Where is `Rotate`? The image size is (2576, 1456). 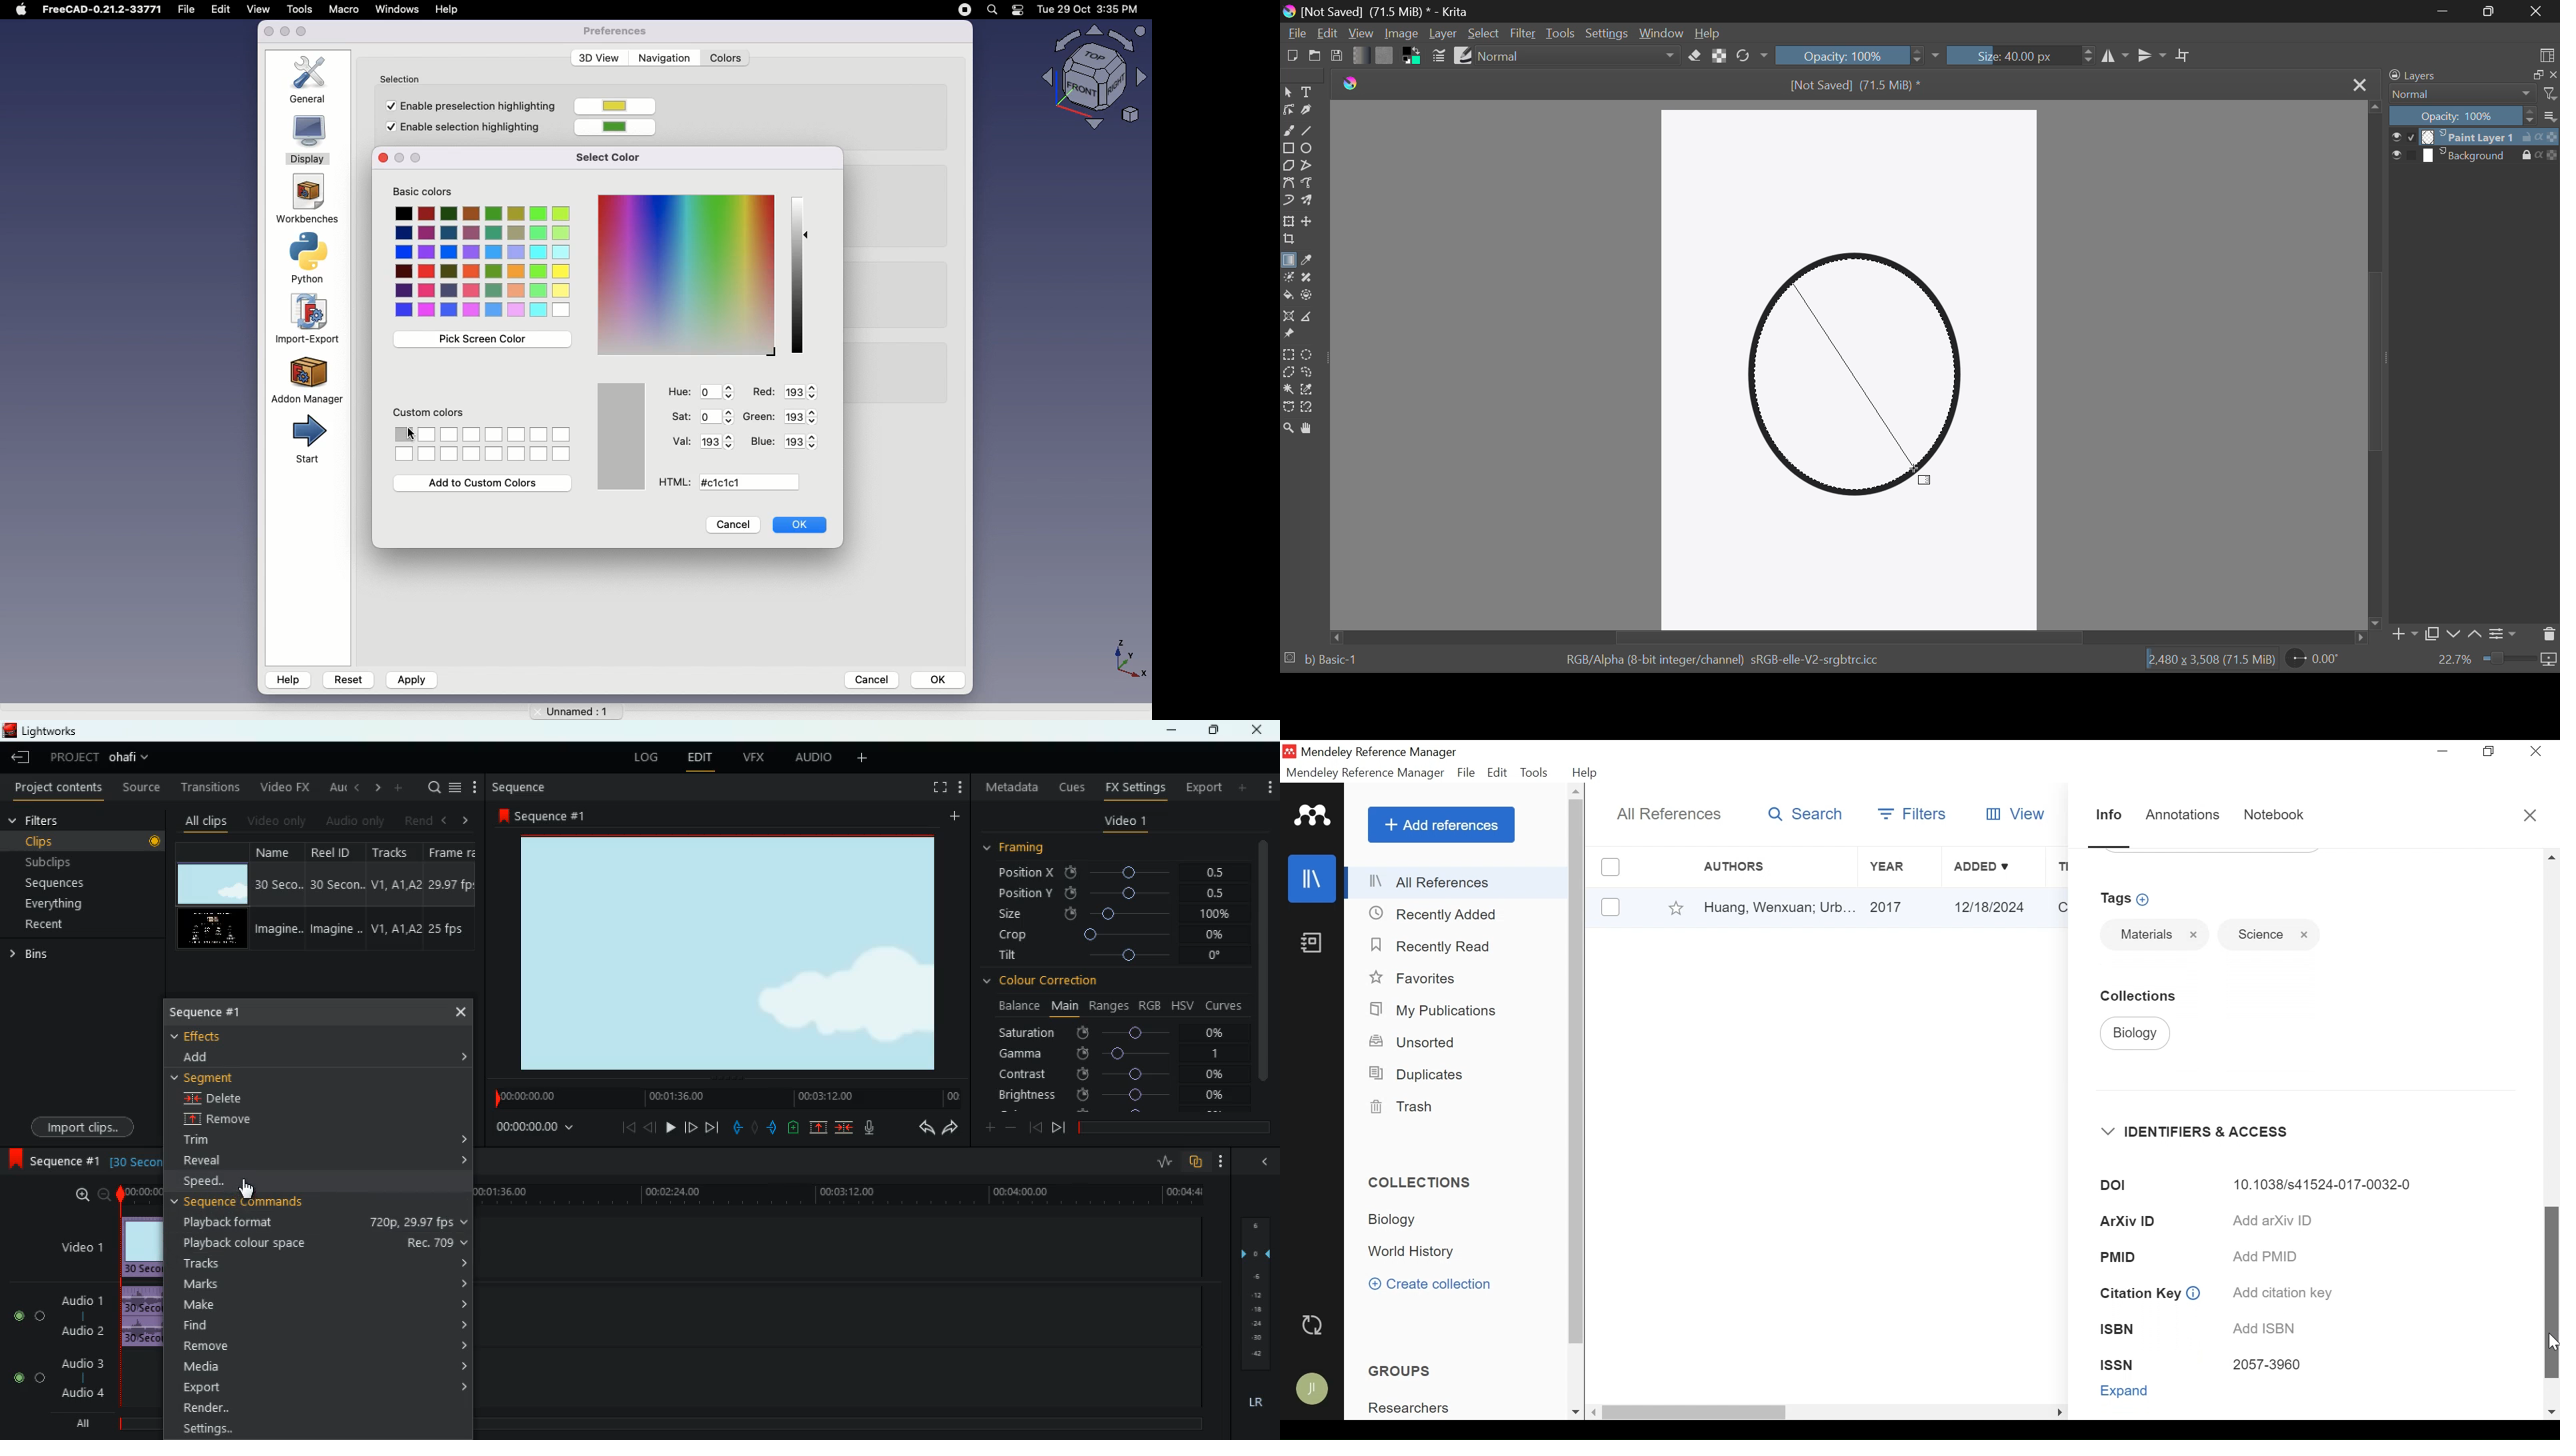 Rotate is located at coordinates (1751, 55).